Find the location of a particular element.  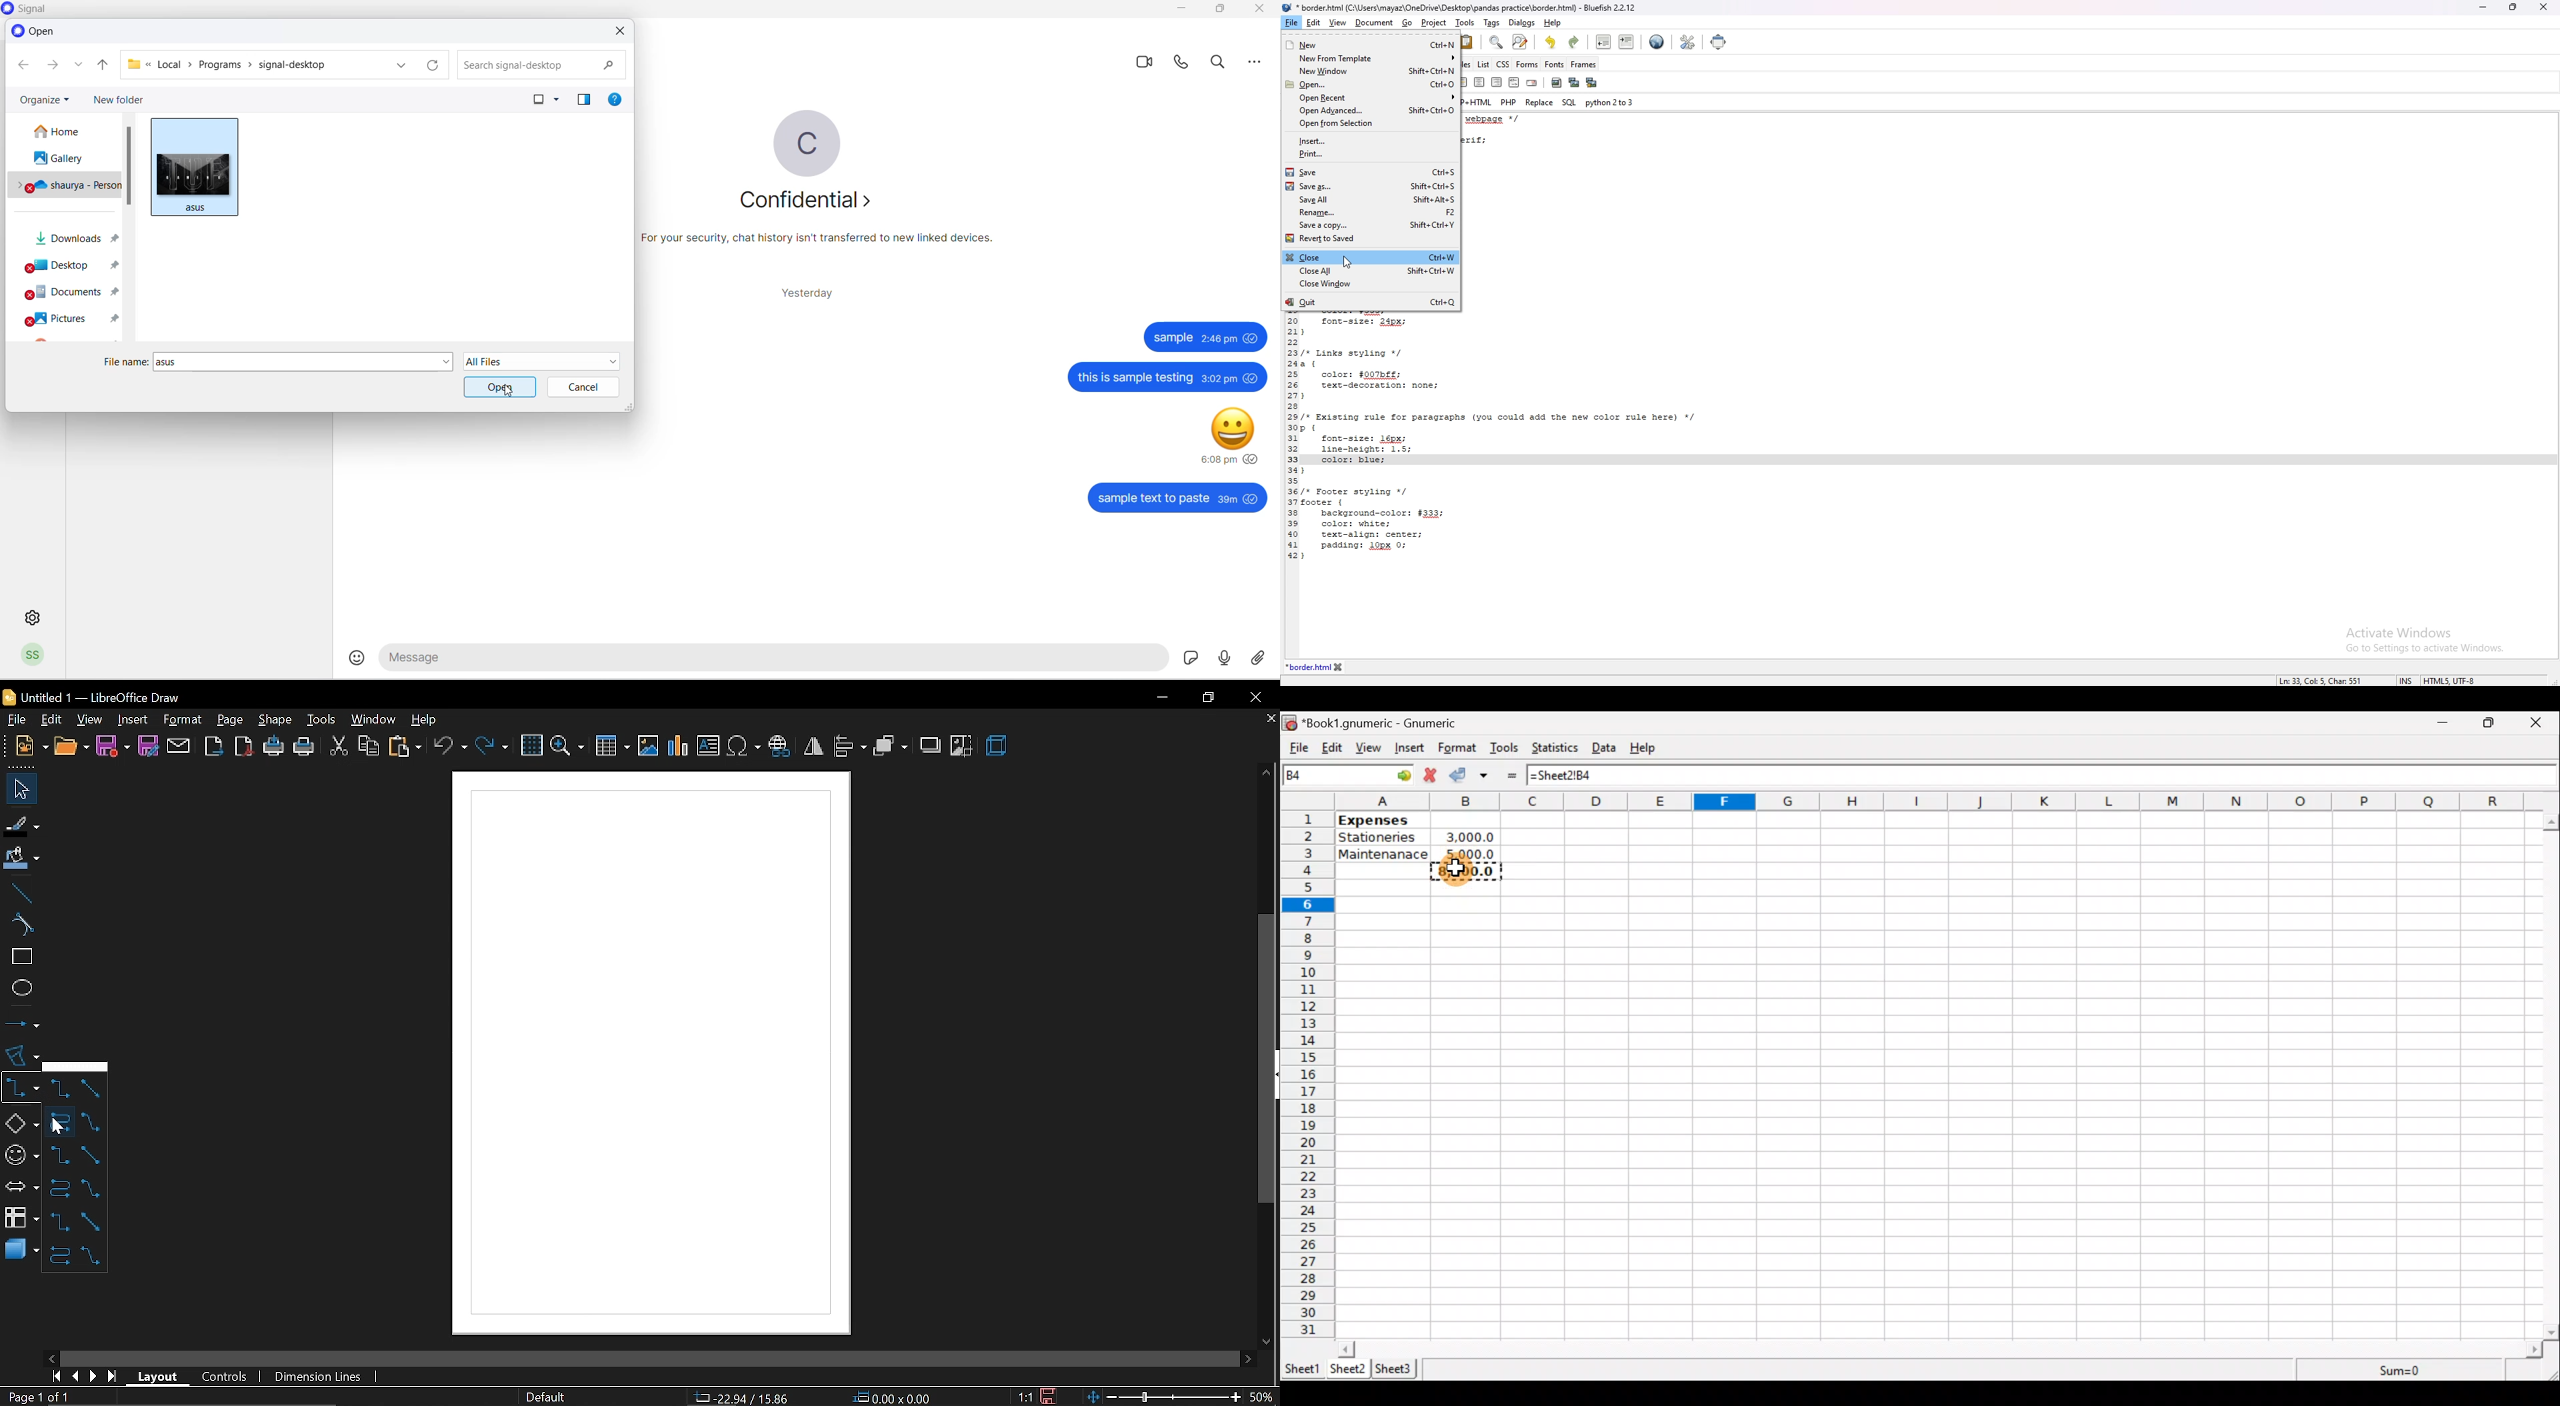

pictures is located at coordinates (71, 320).